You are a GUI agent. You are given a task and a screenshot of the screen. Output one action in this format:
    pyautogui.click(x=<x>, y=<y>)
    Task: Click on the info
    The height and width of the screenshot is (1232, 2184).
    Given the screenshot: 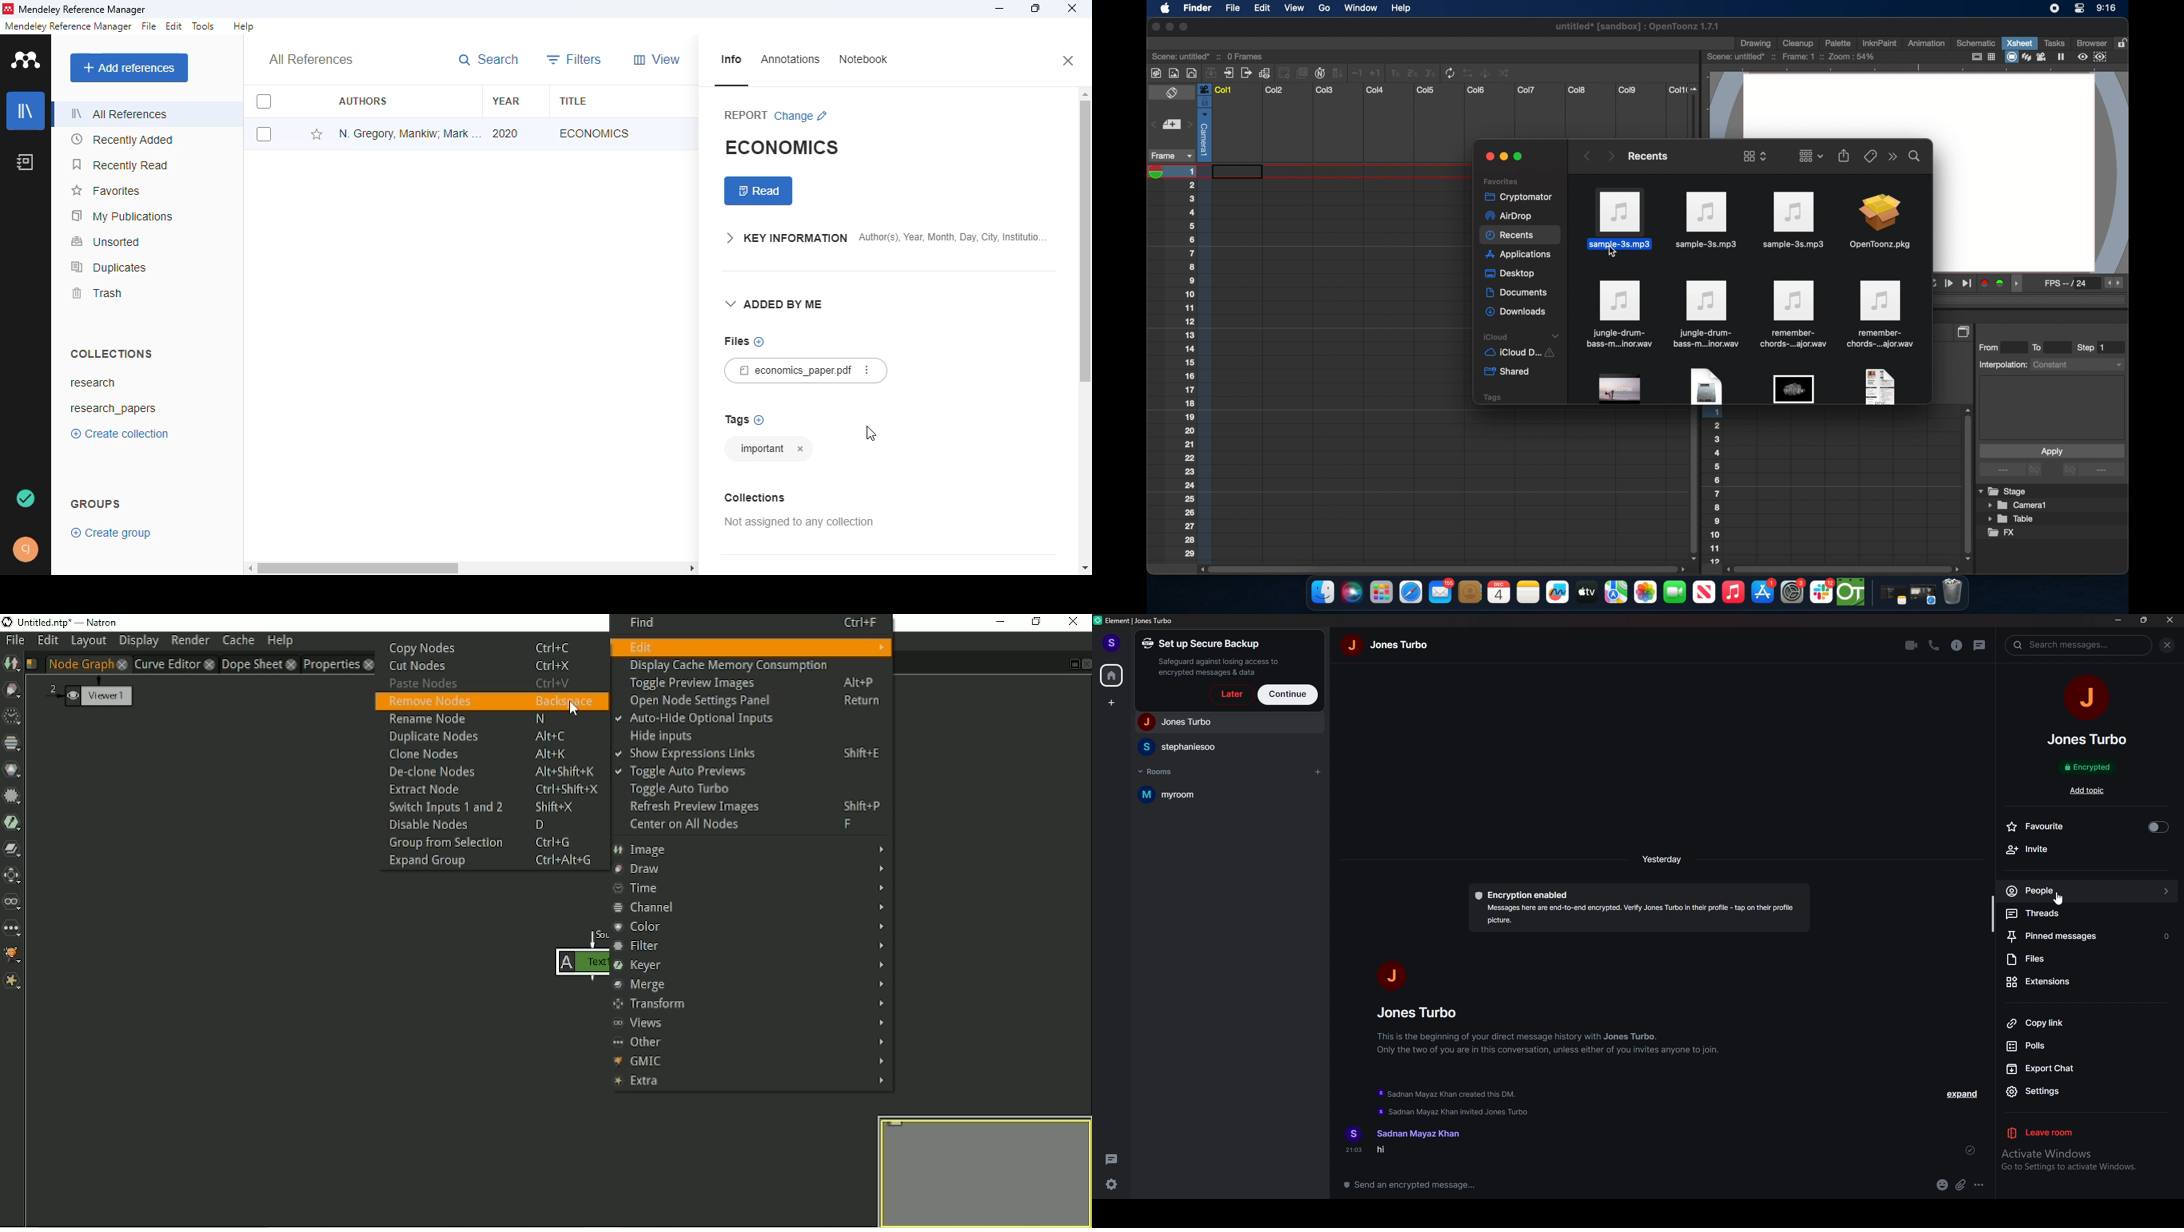 What is the action you would take?
    pyautogui.click(x=1550, y=1043)
    